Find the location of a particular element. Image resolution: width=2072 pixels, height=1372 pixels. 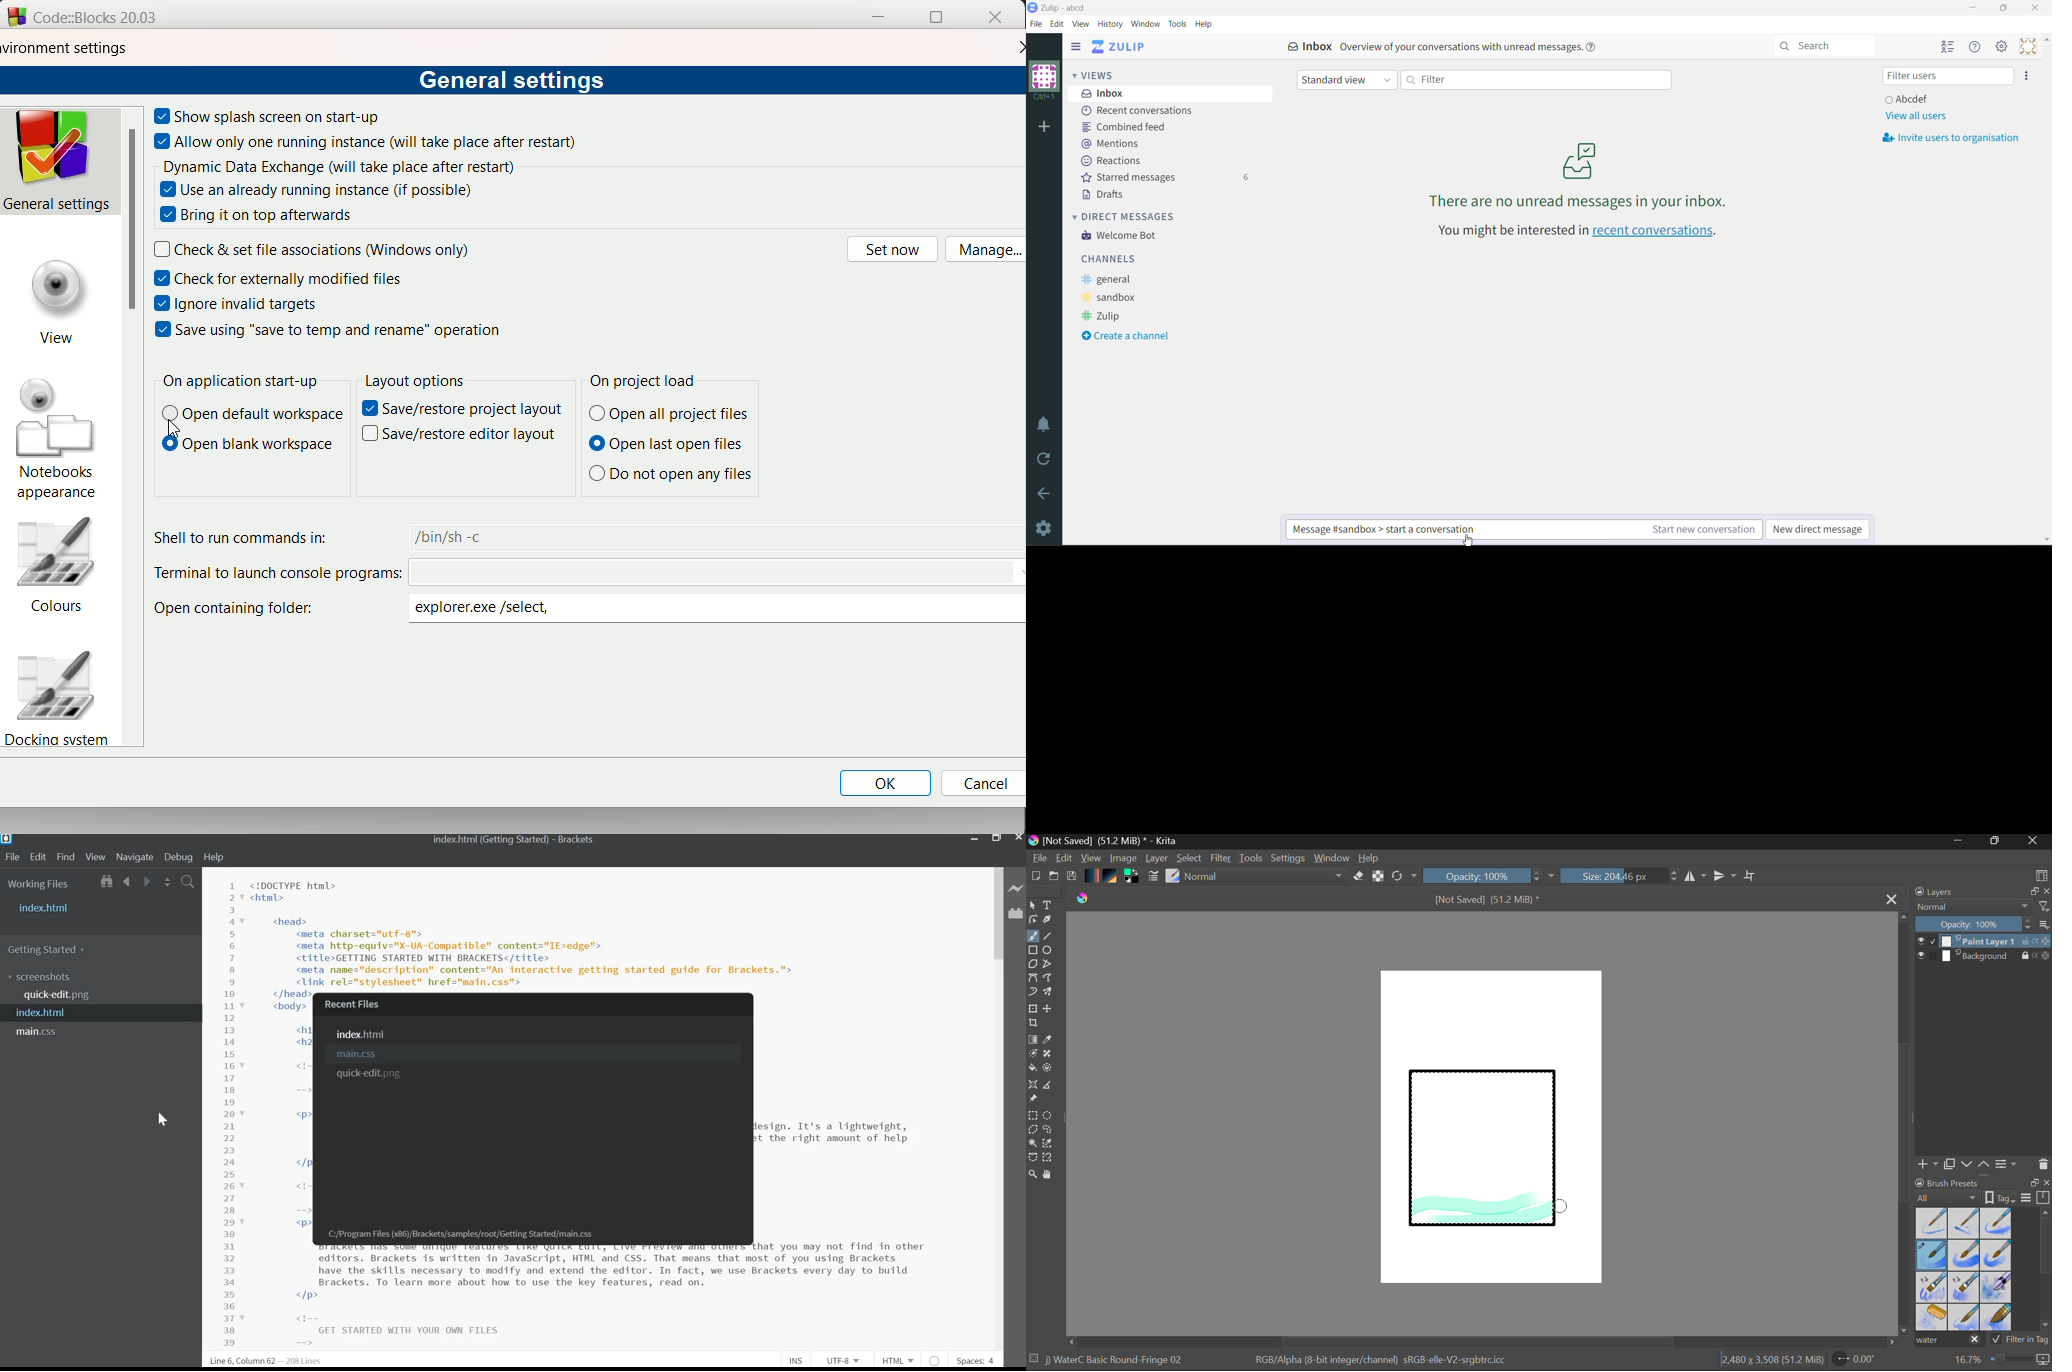

text is located at coordinates (237, 382).